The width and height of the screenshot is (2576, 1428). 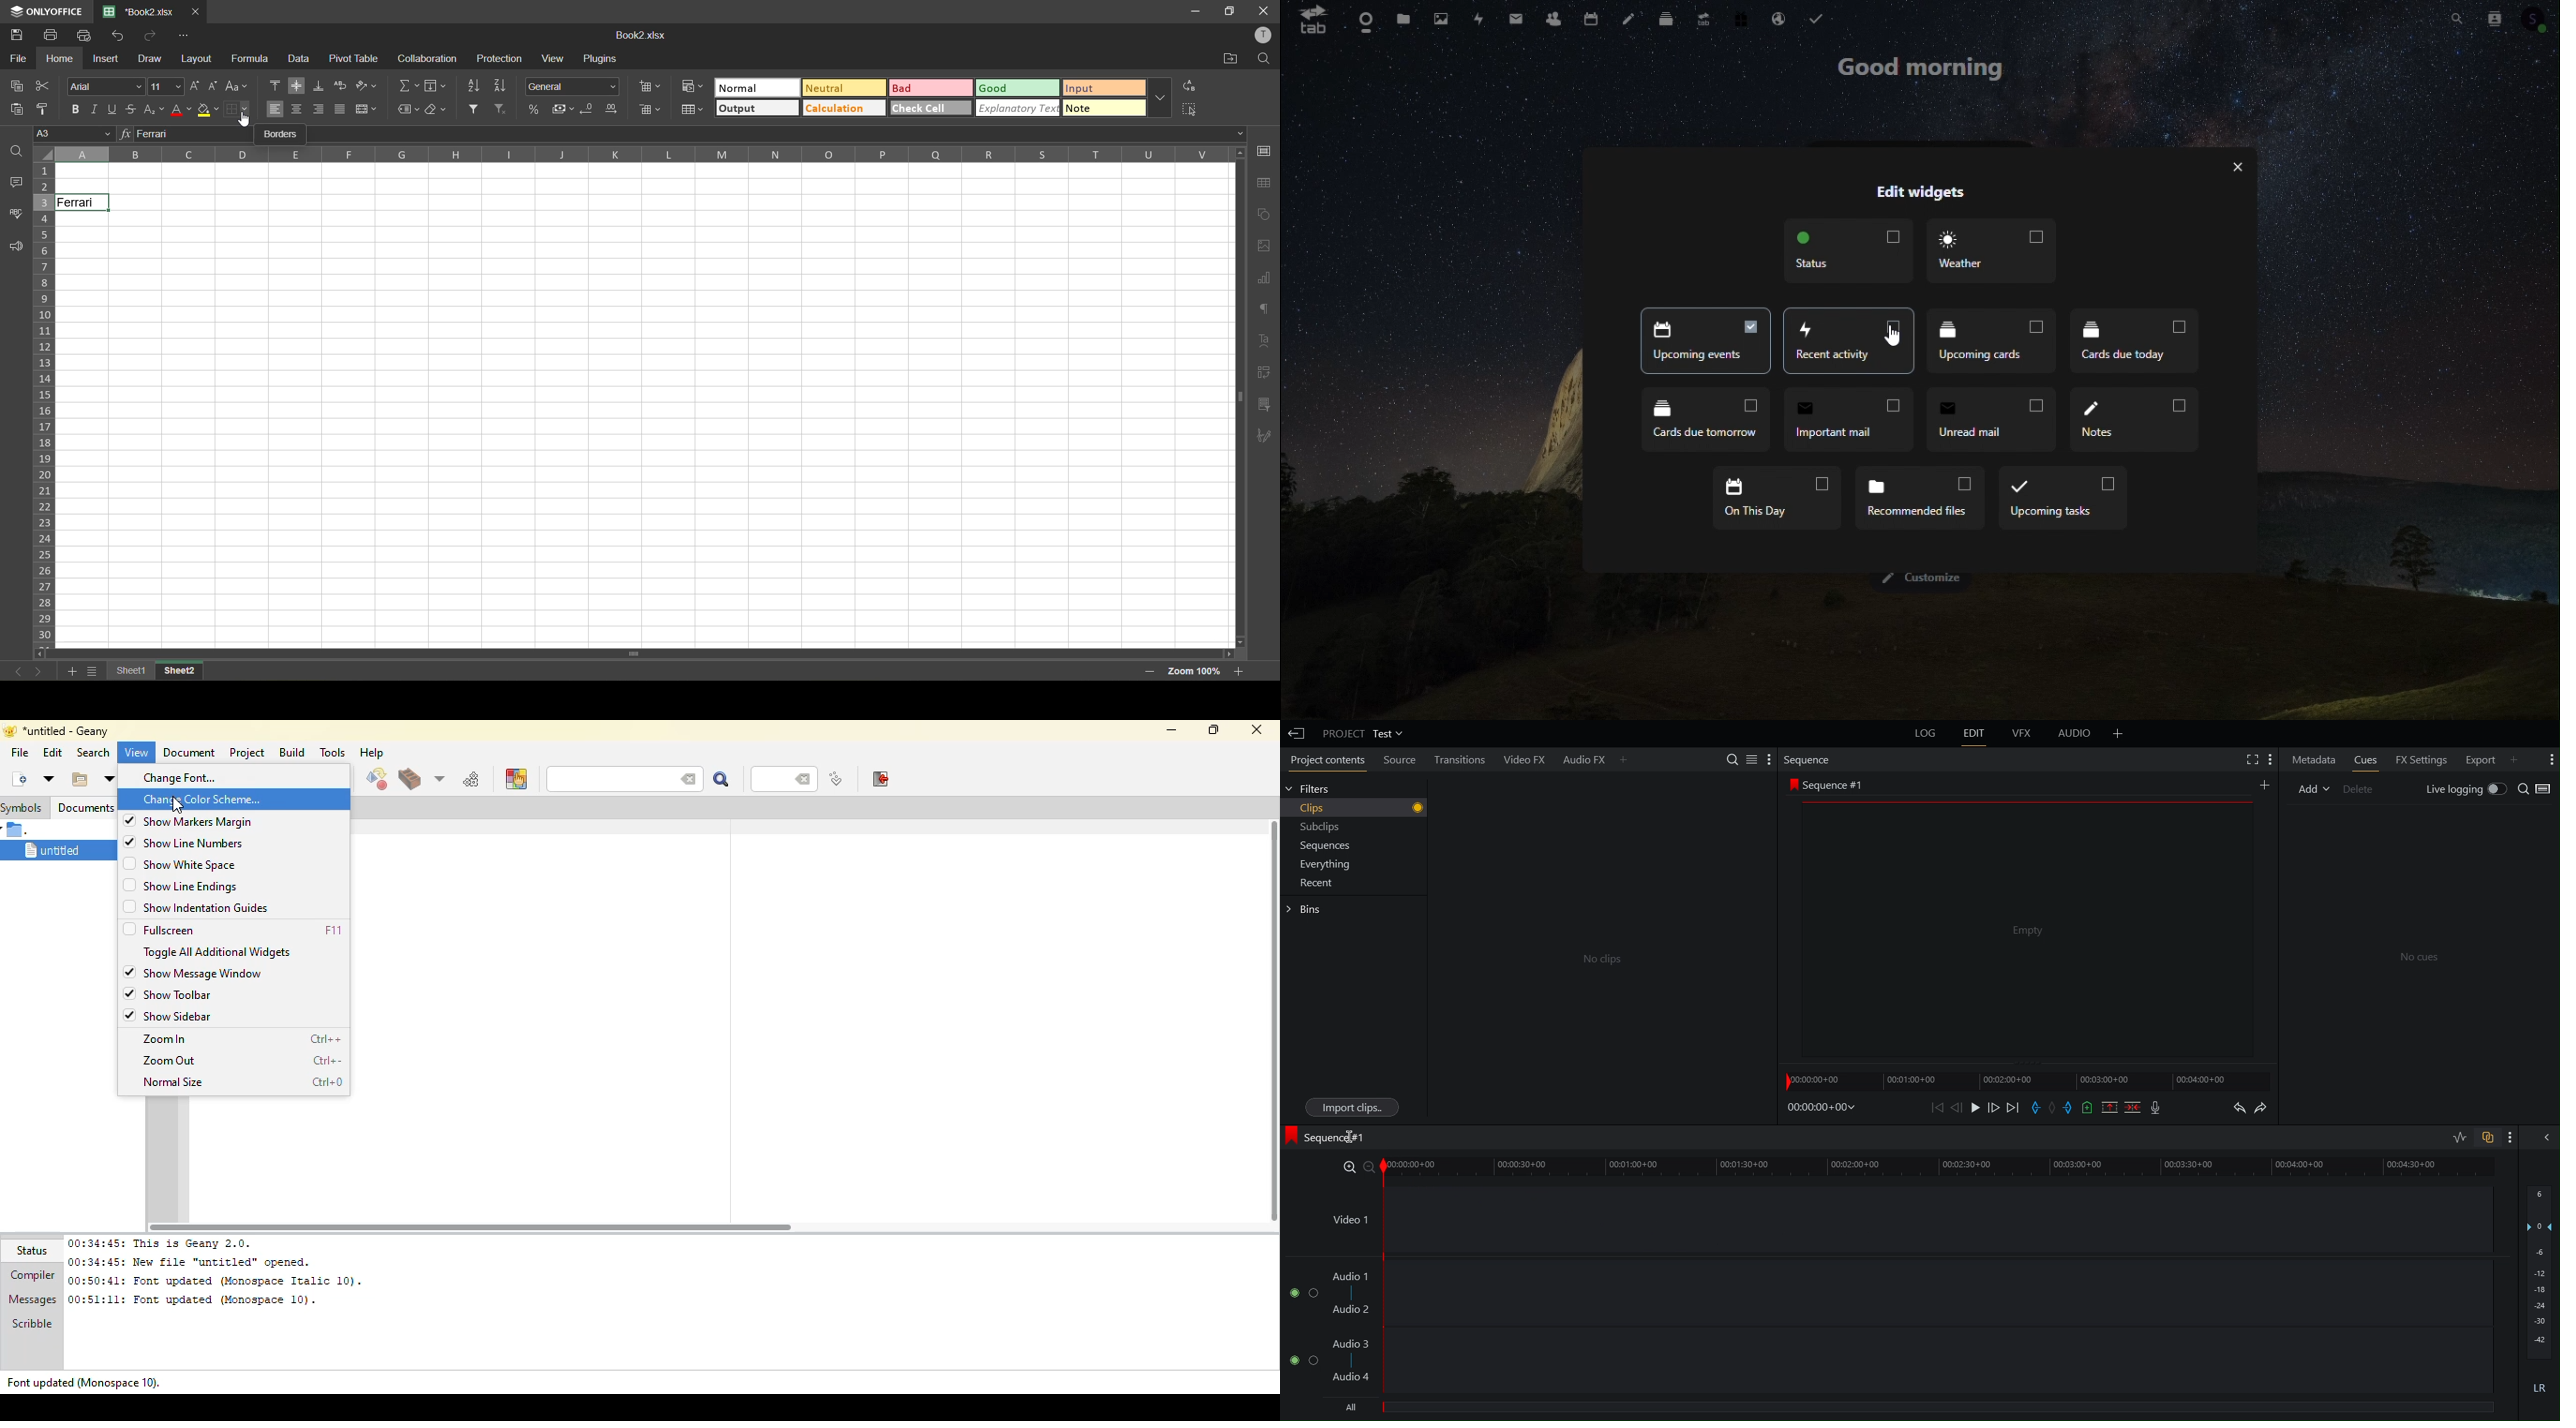 I want to click on Sequence 1, so click(x=1327, y=1138).